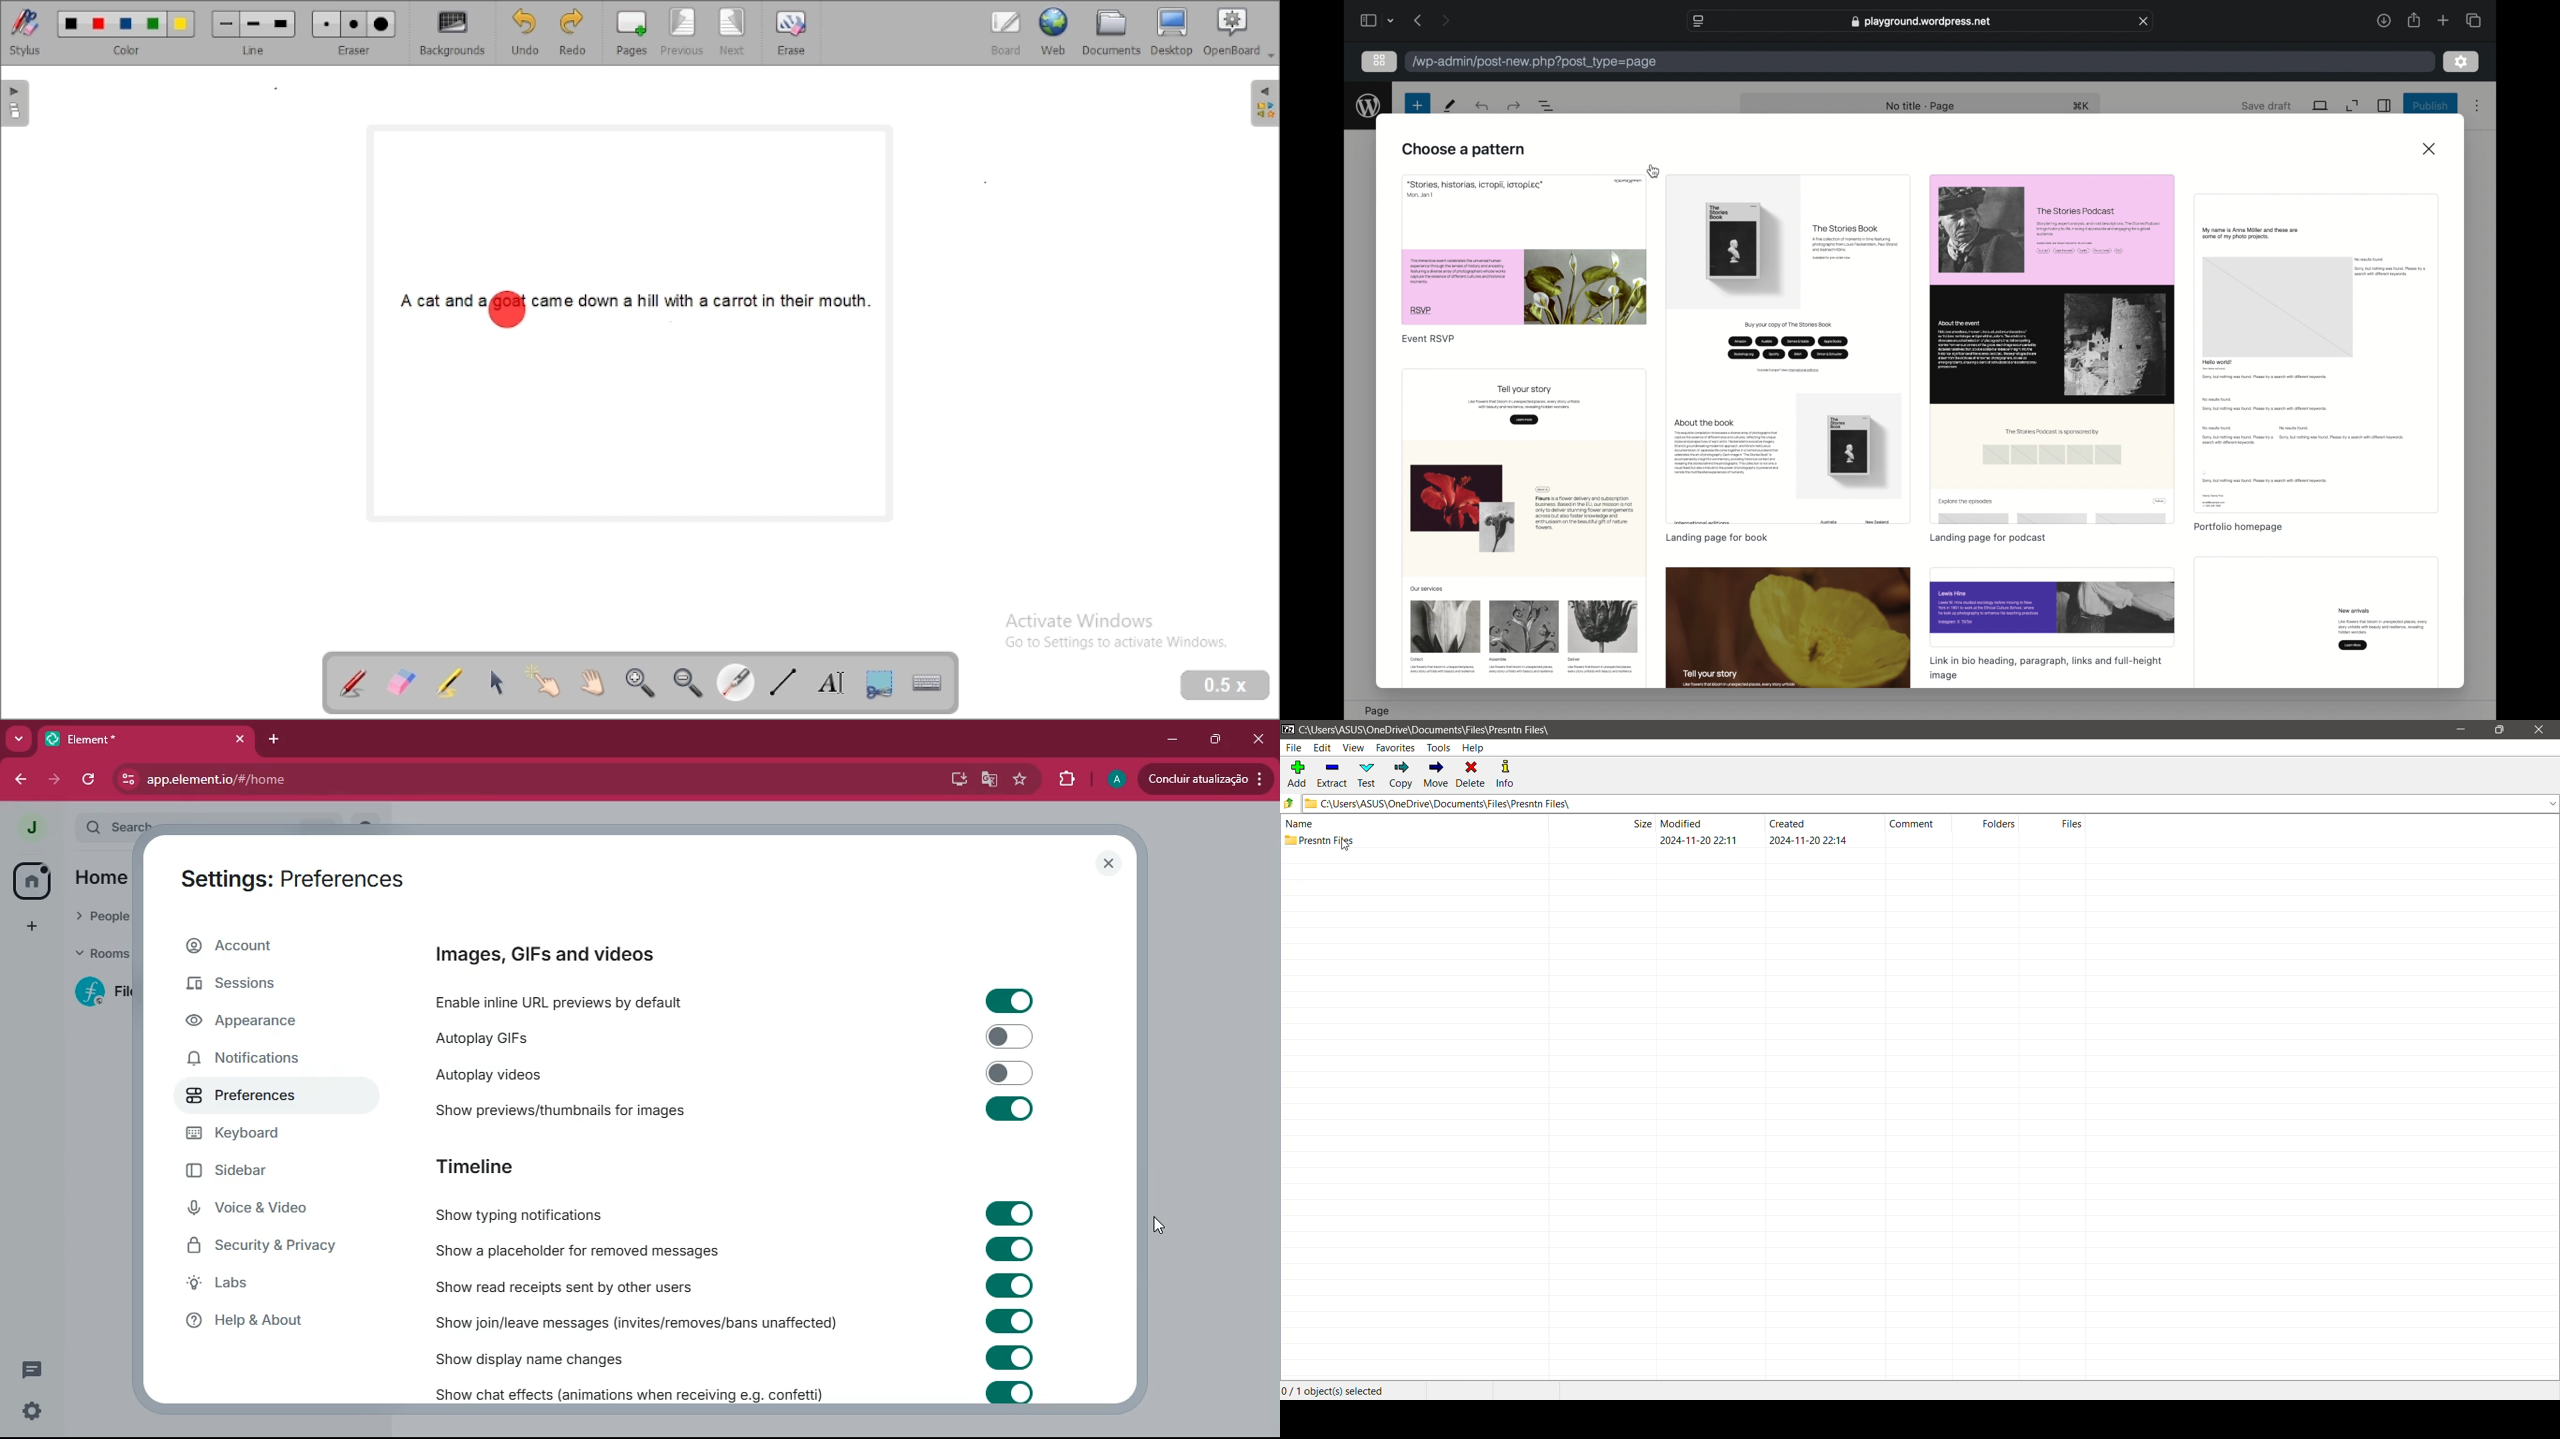 The width and height of the screenshot is (2576, 1456). Describe the element at coordinates (265, 1247) in the screenshot. I see `security & privacy` at that location.